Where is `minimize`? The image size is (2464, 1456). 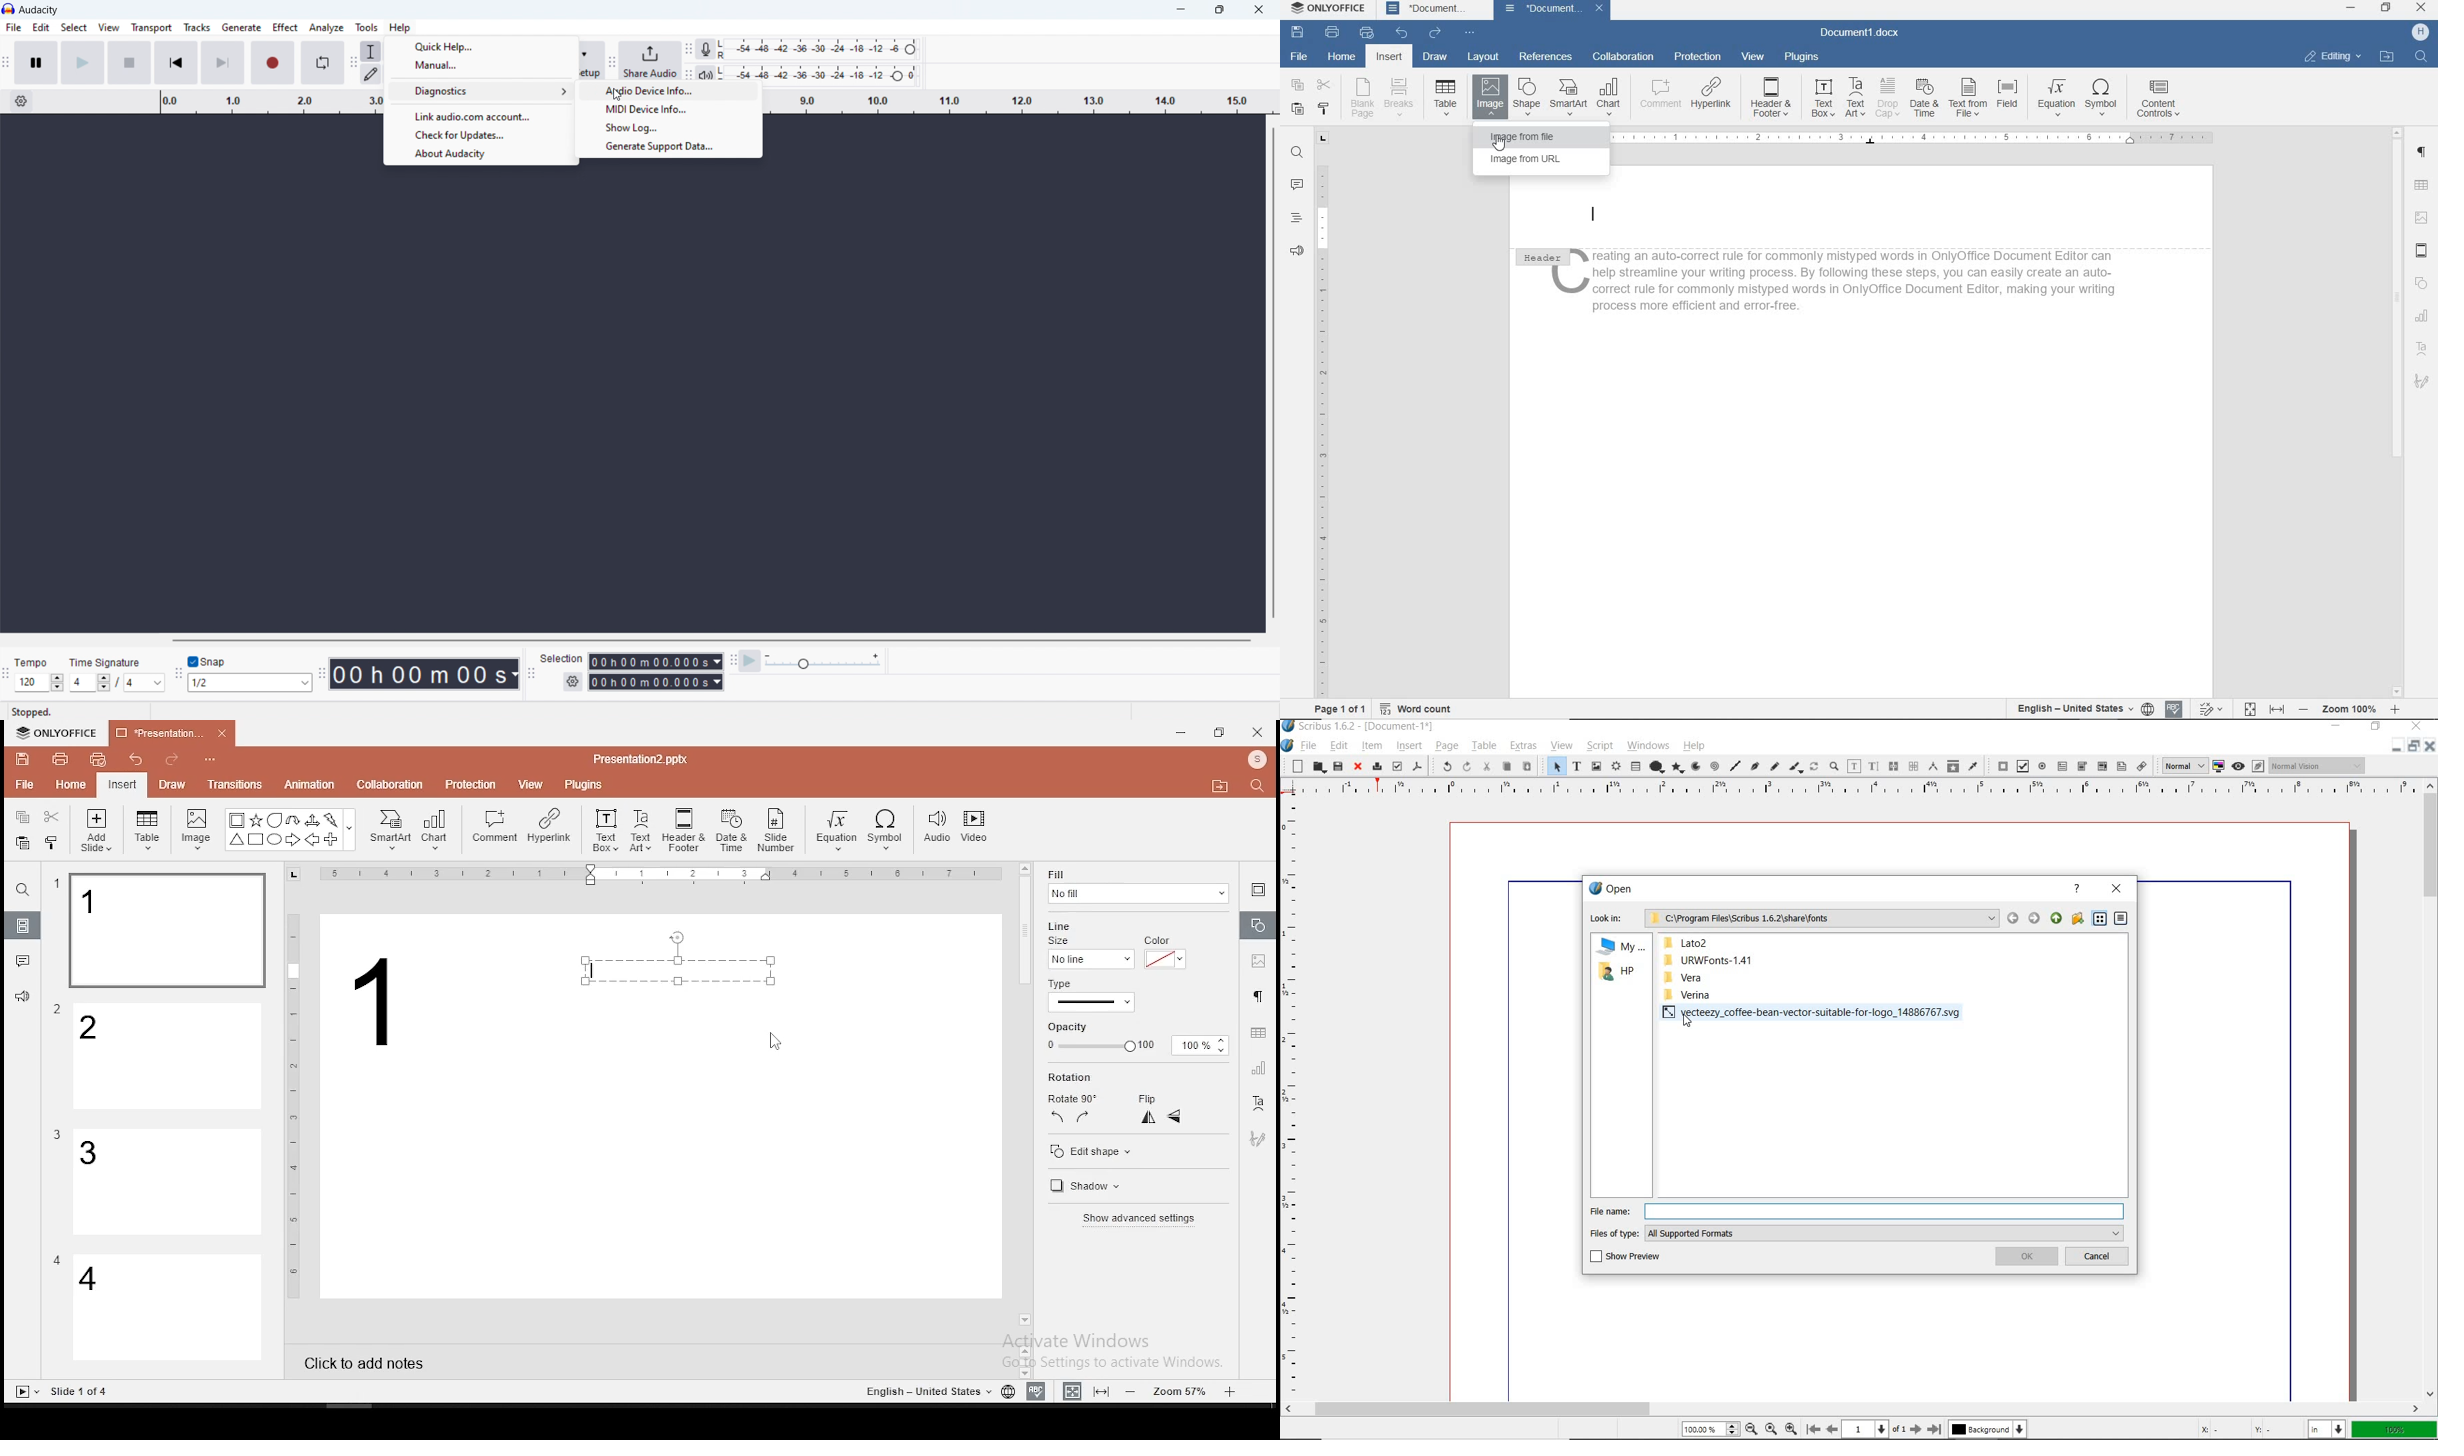
minimize is located at coordinates (1177, 10).